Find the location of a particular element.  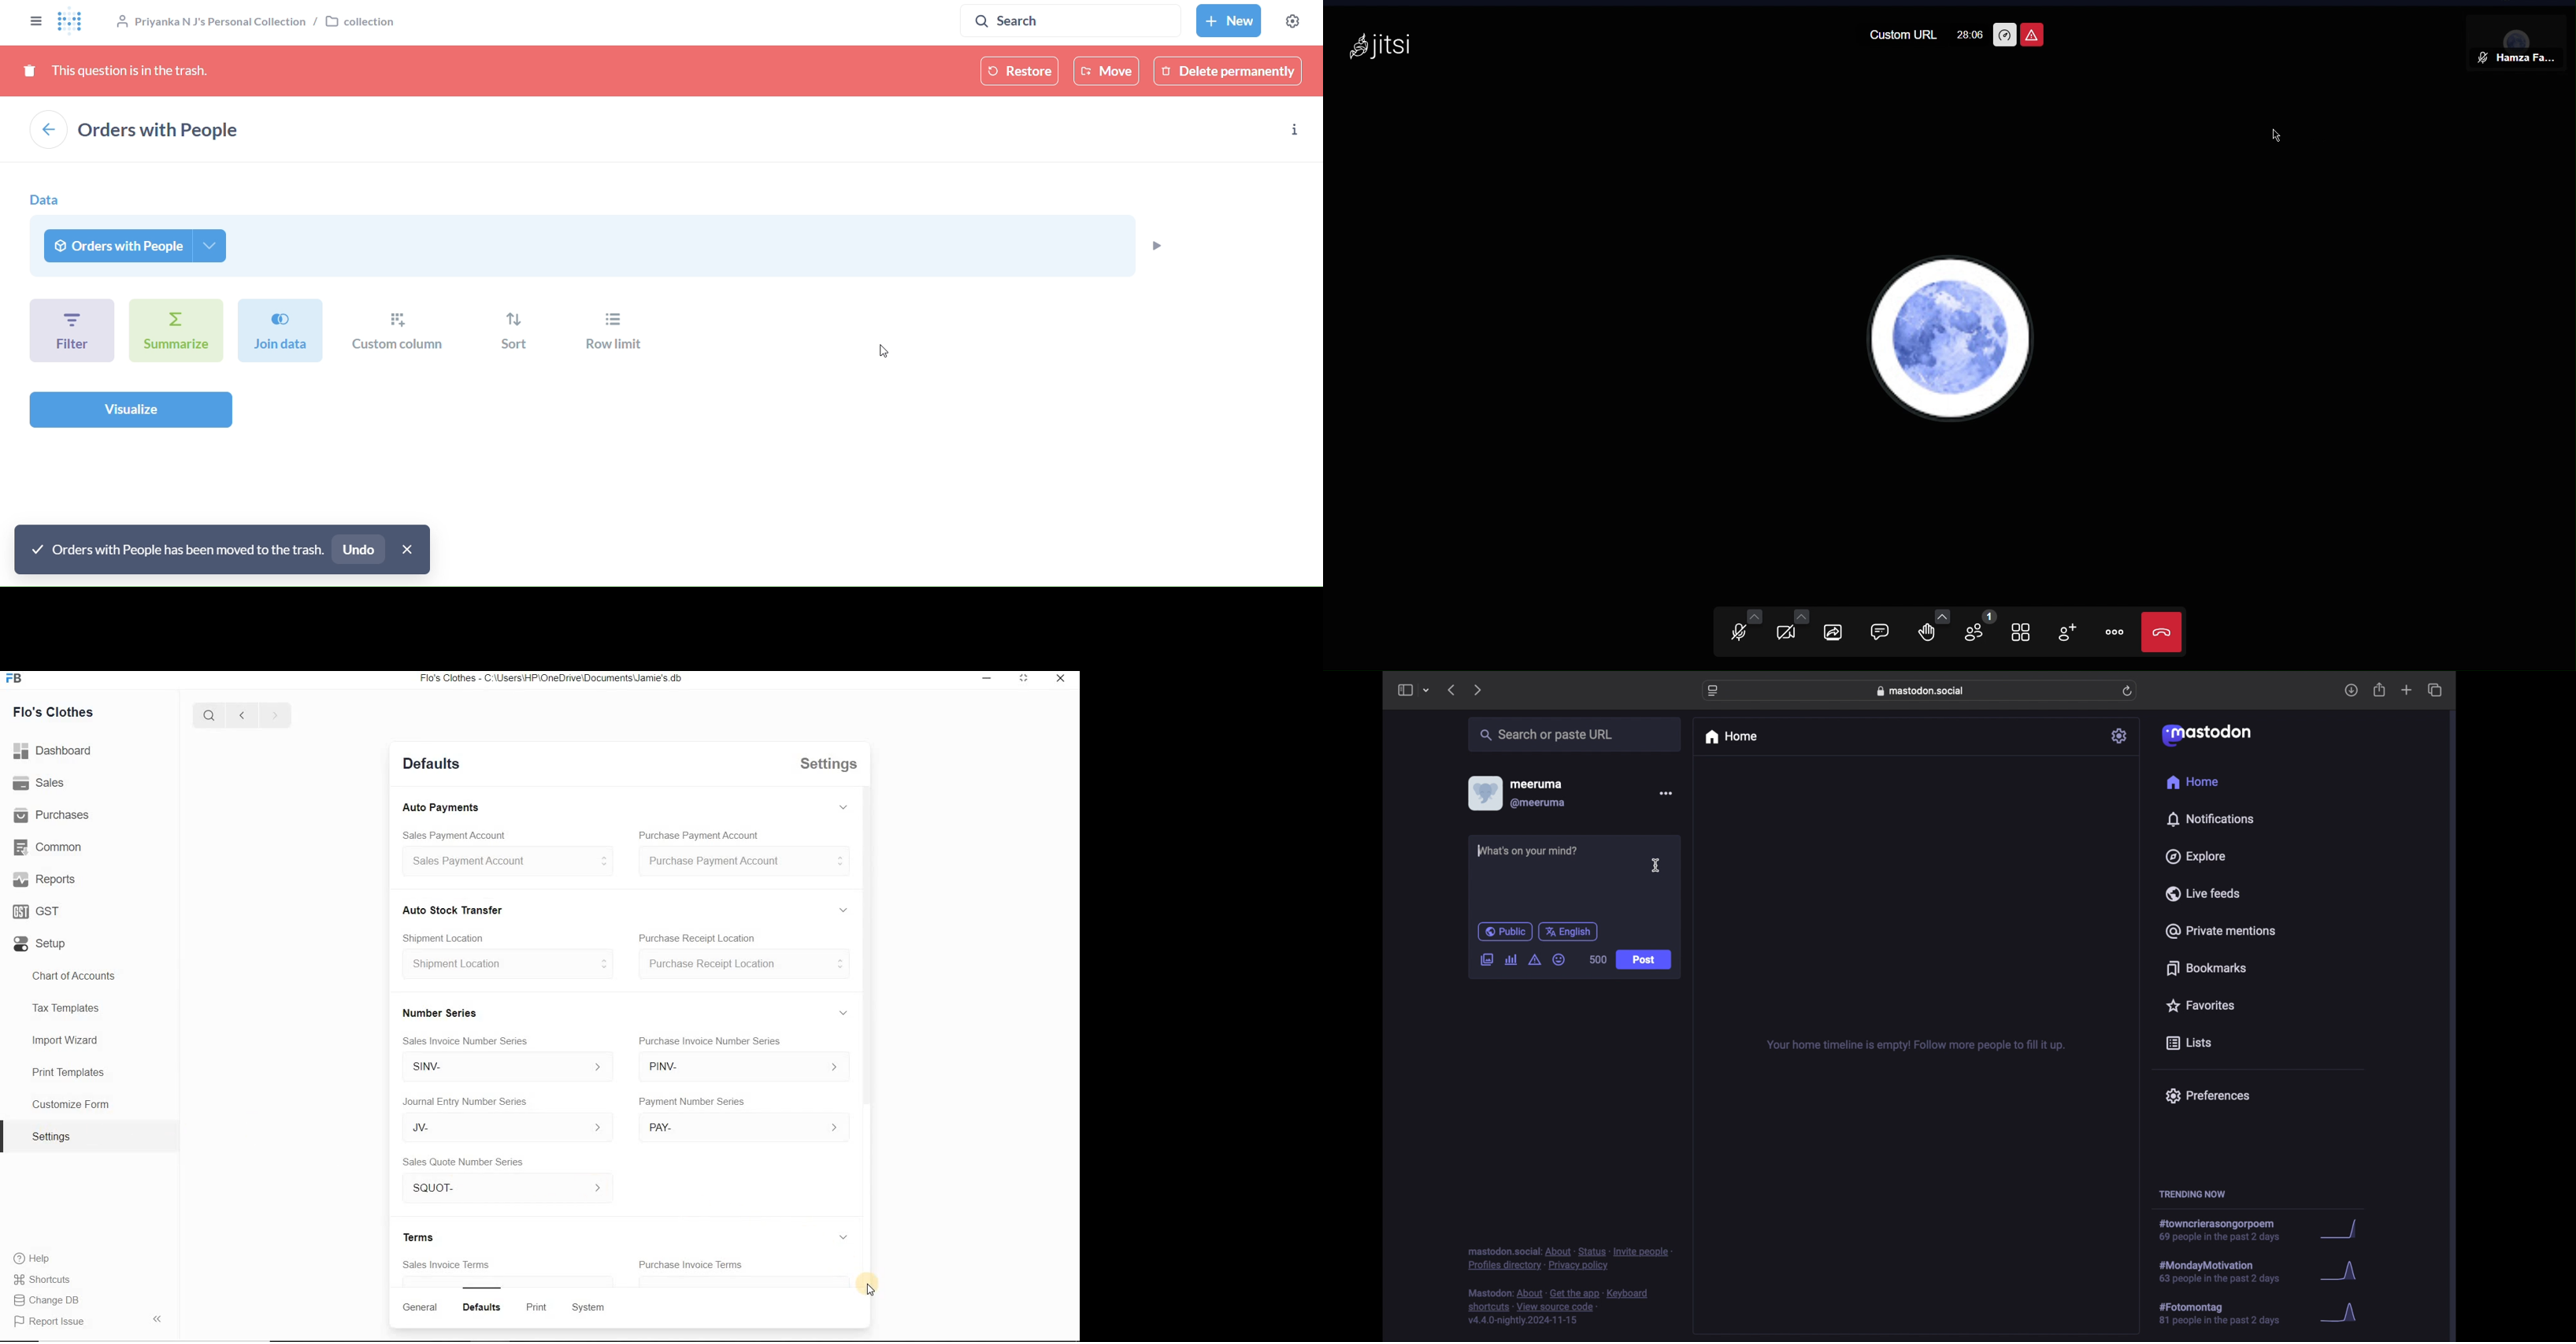

Purchase Receipt Location is located at coordinates (742, 964).